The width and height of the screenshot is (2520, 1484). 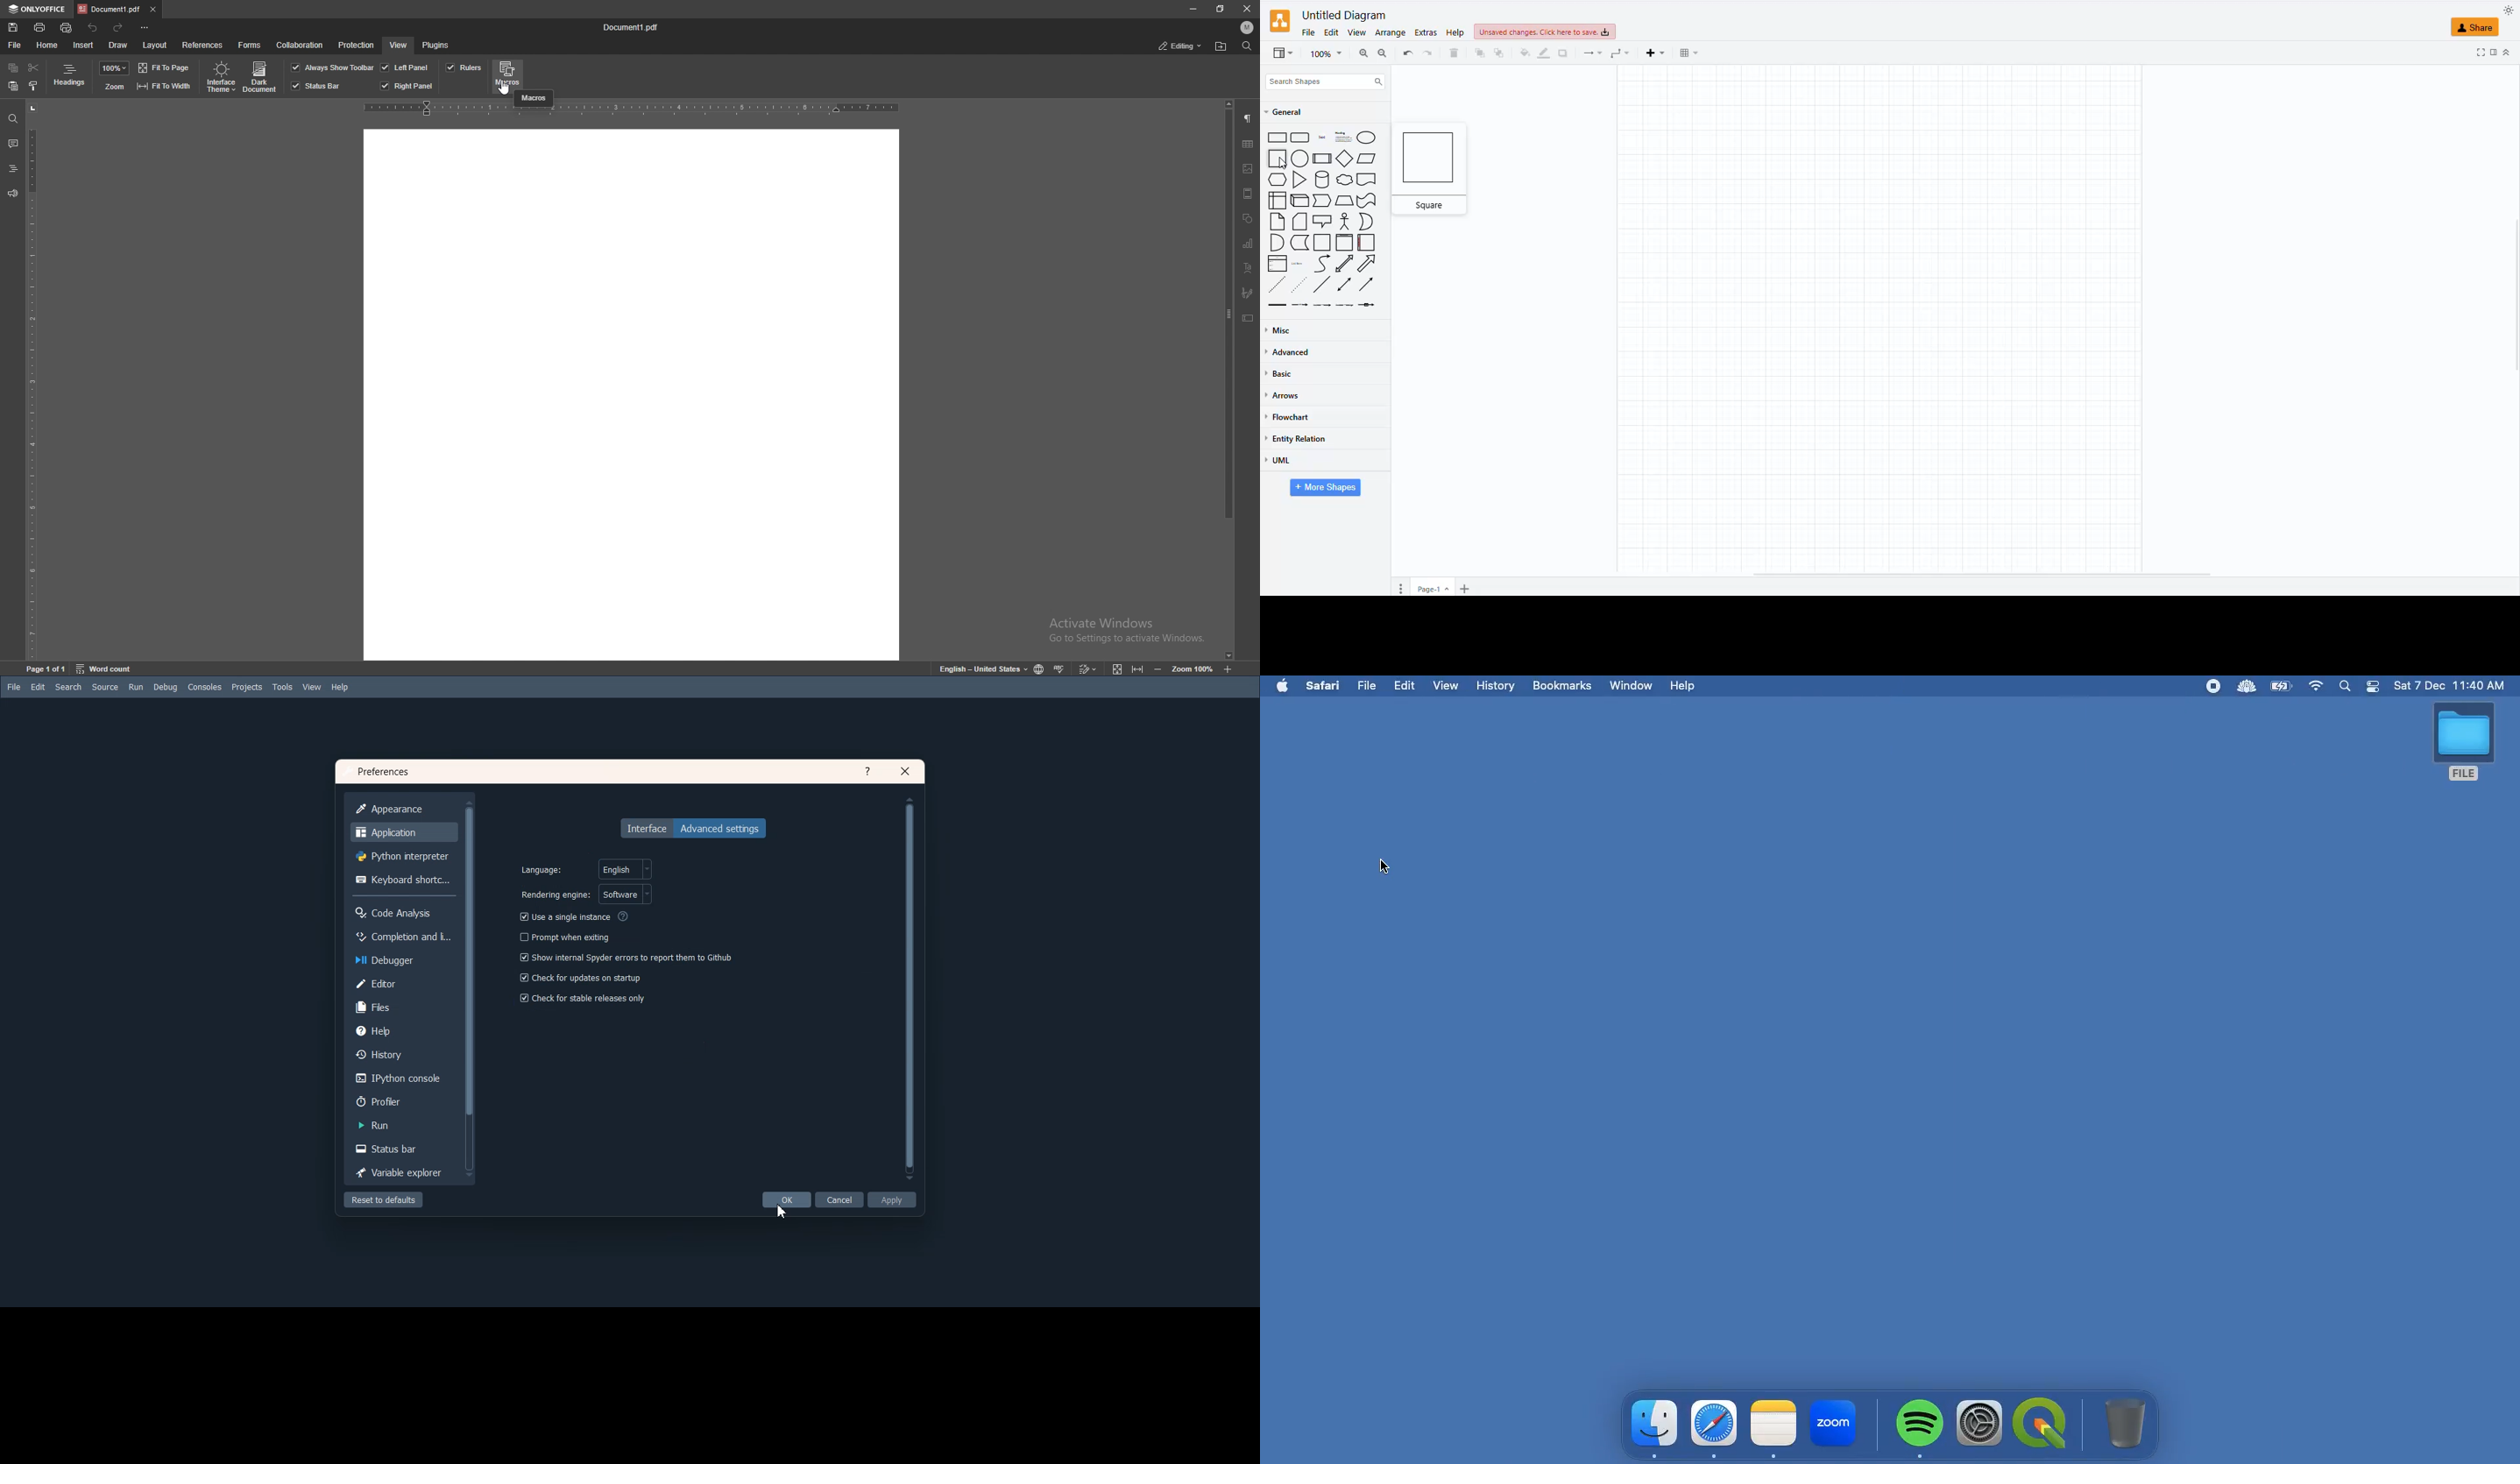 What do you see at coordinates (631, 394) in the screenshot?
I see `document` at bounding box center [631, 394].